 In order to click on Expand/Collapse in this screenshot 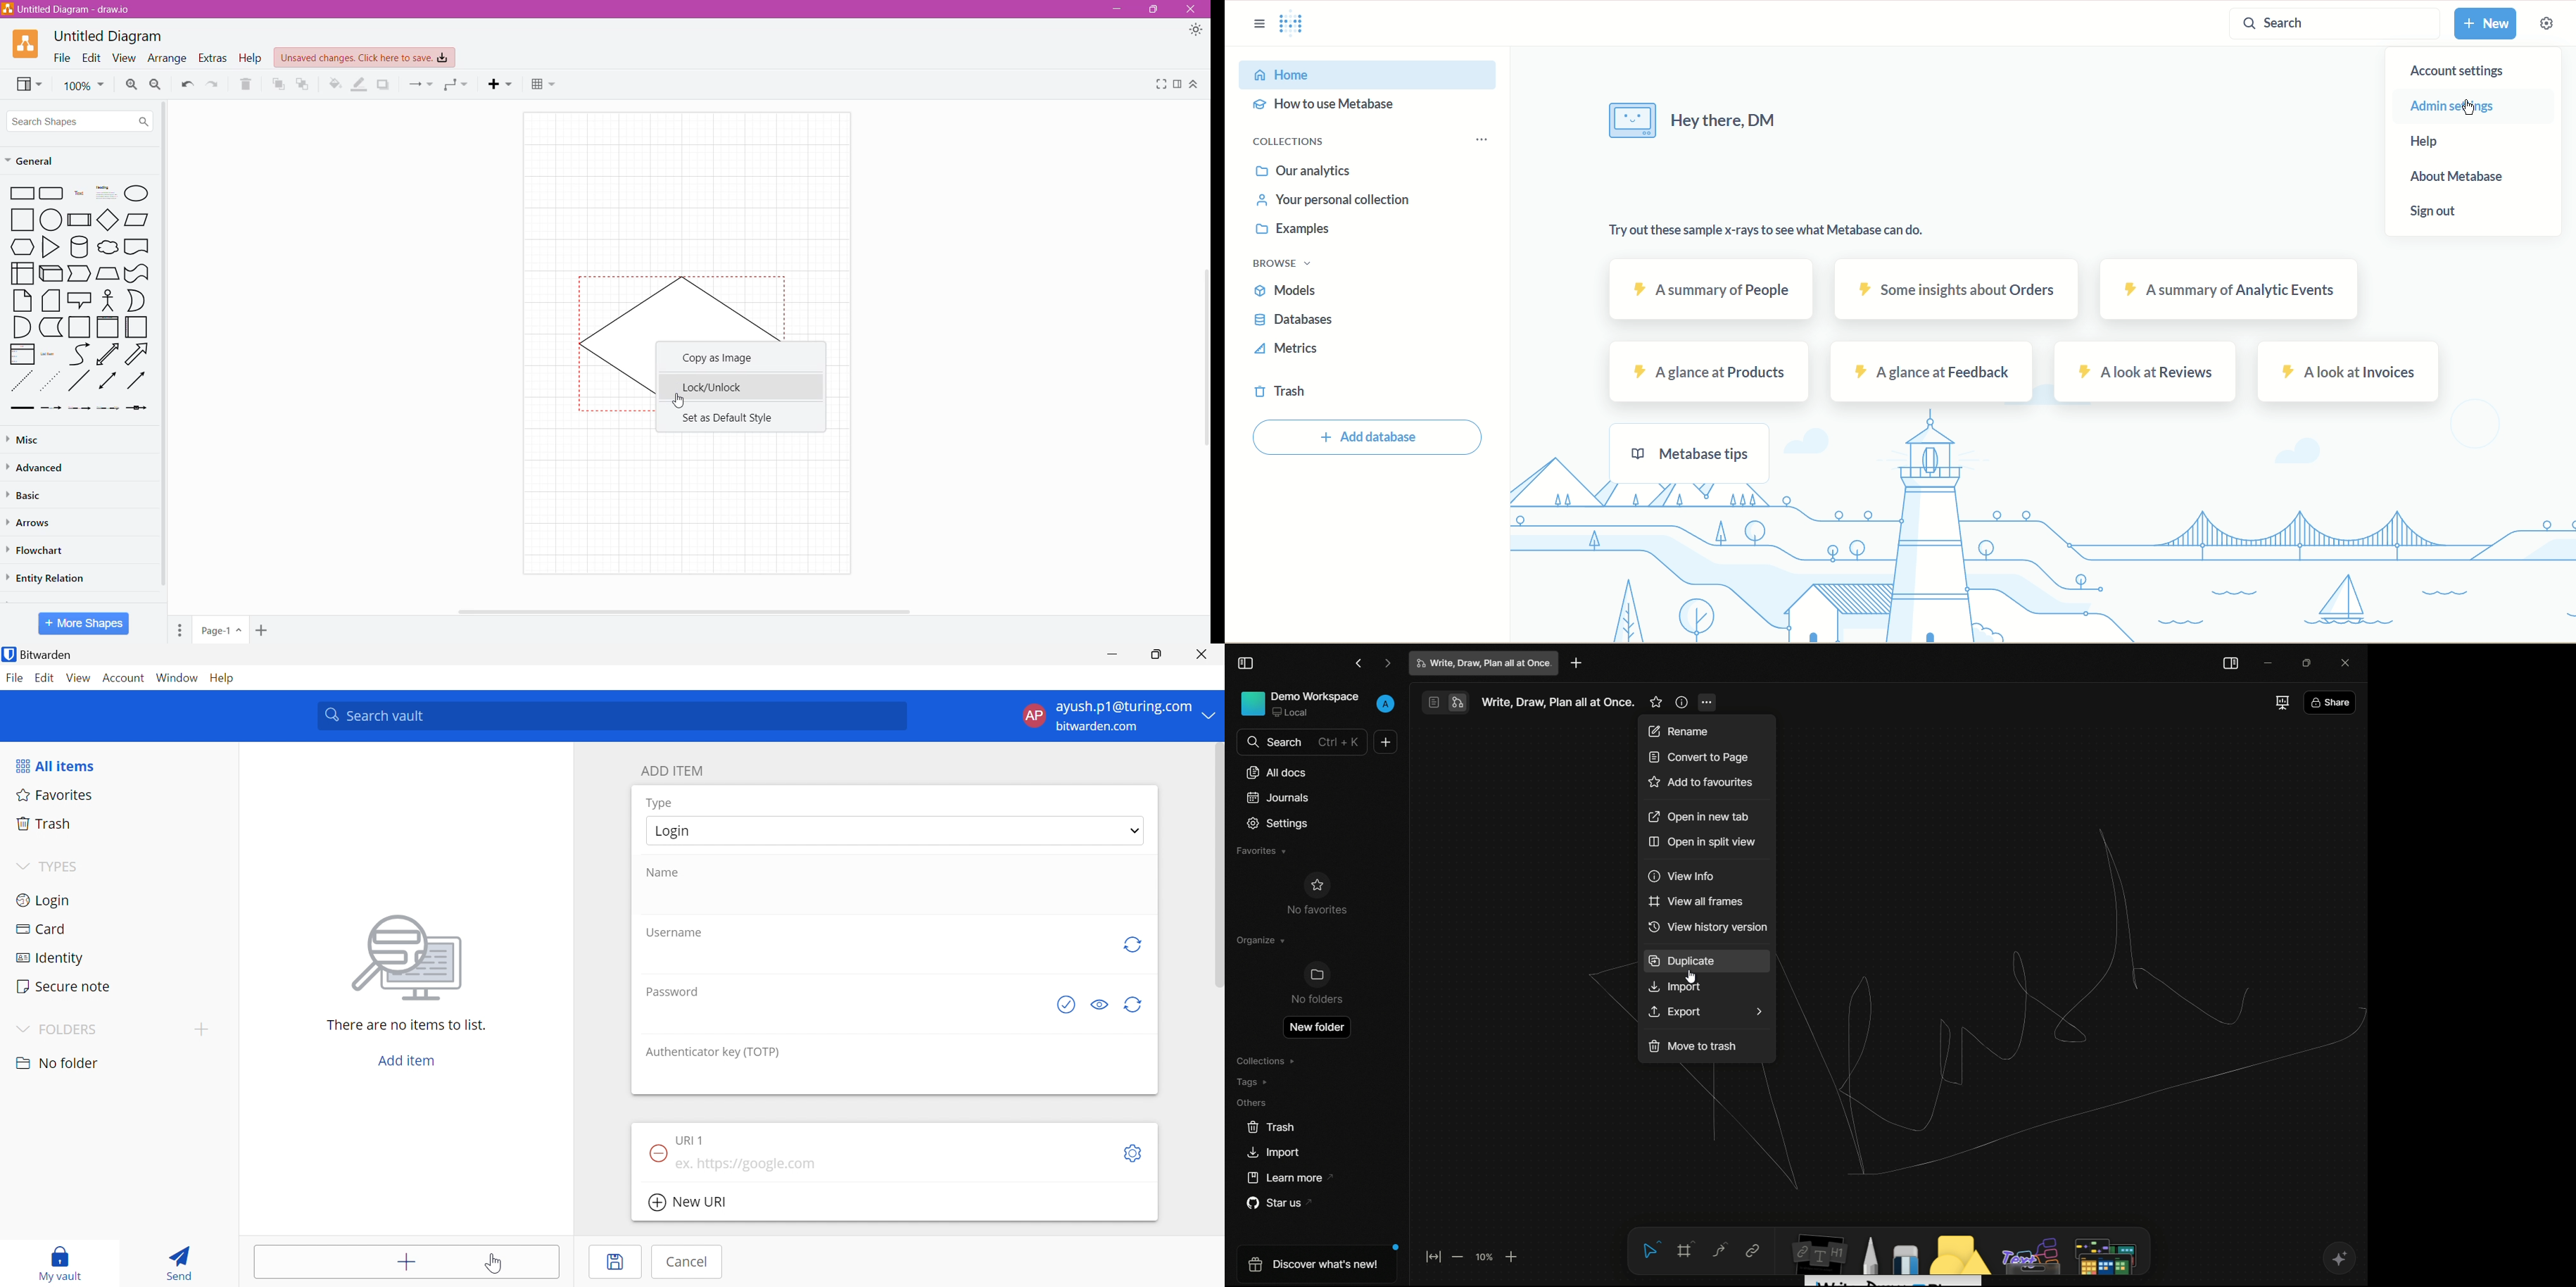, I will do `click(1195, 85)`.